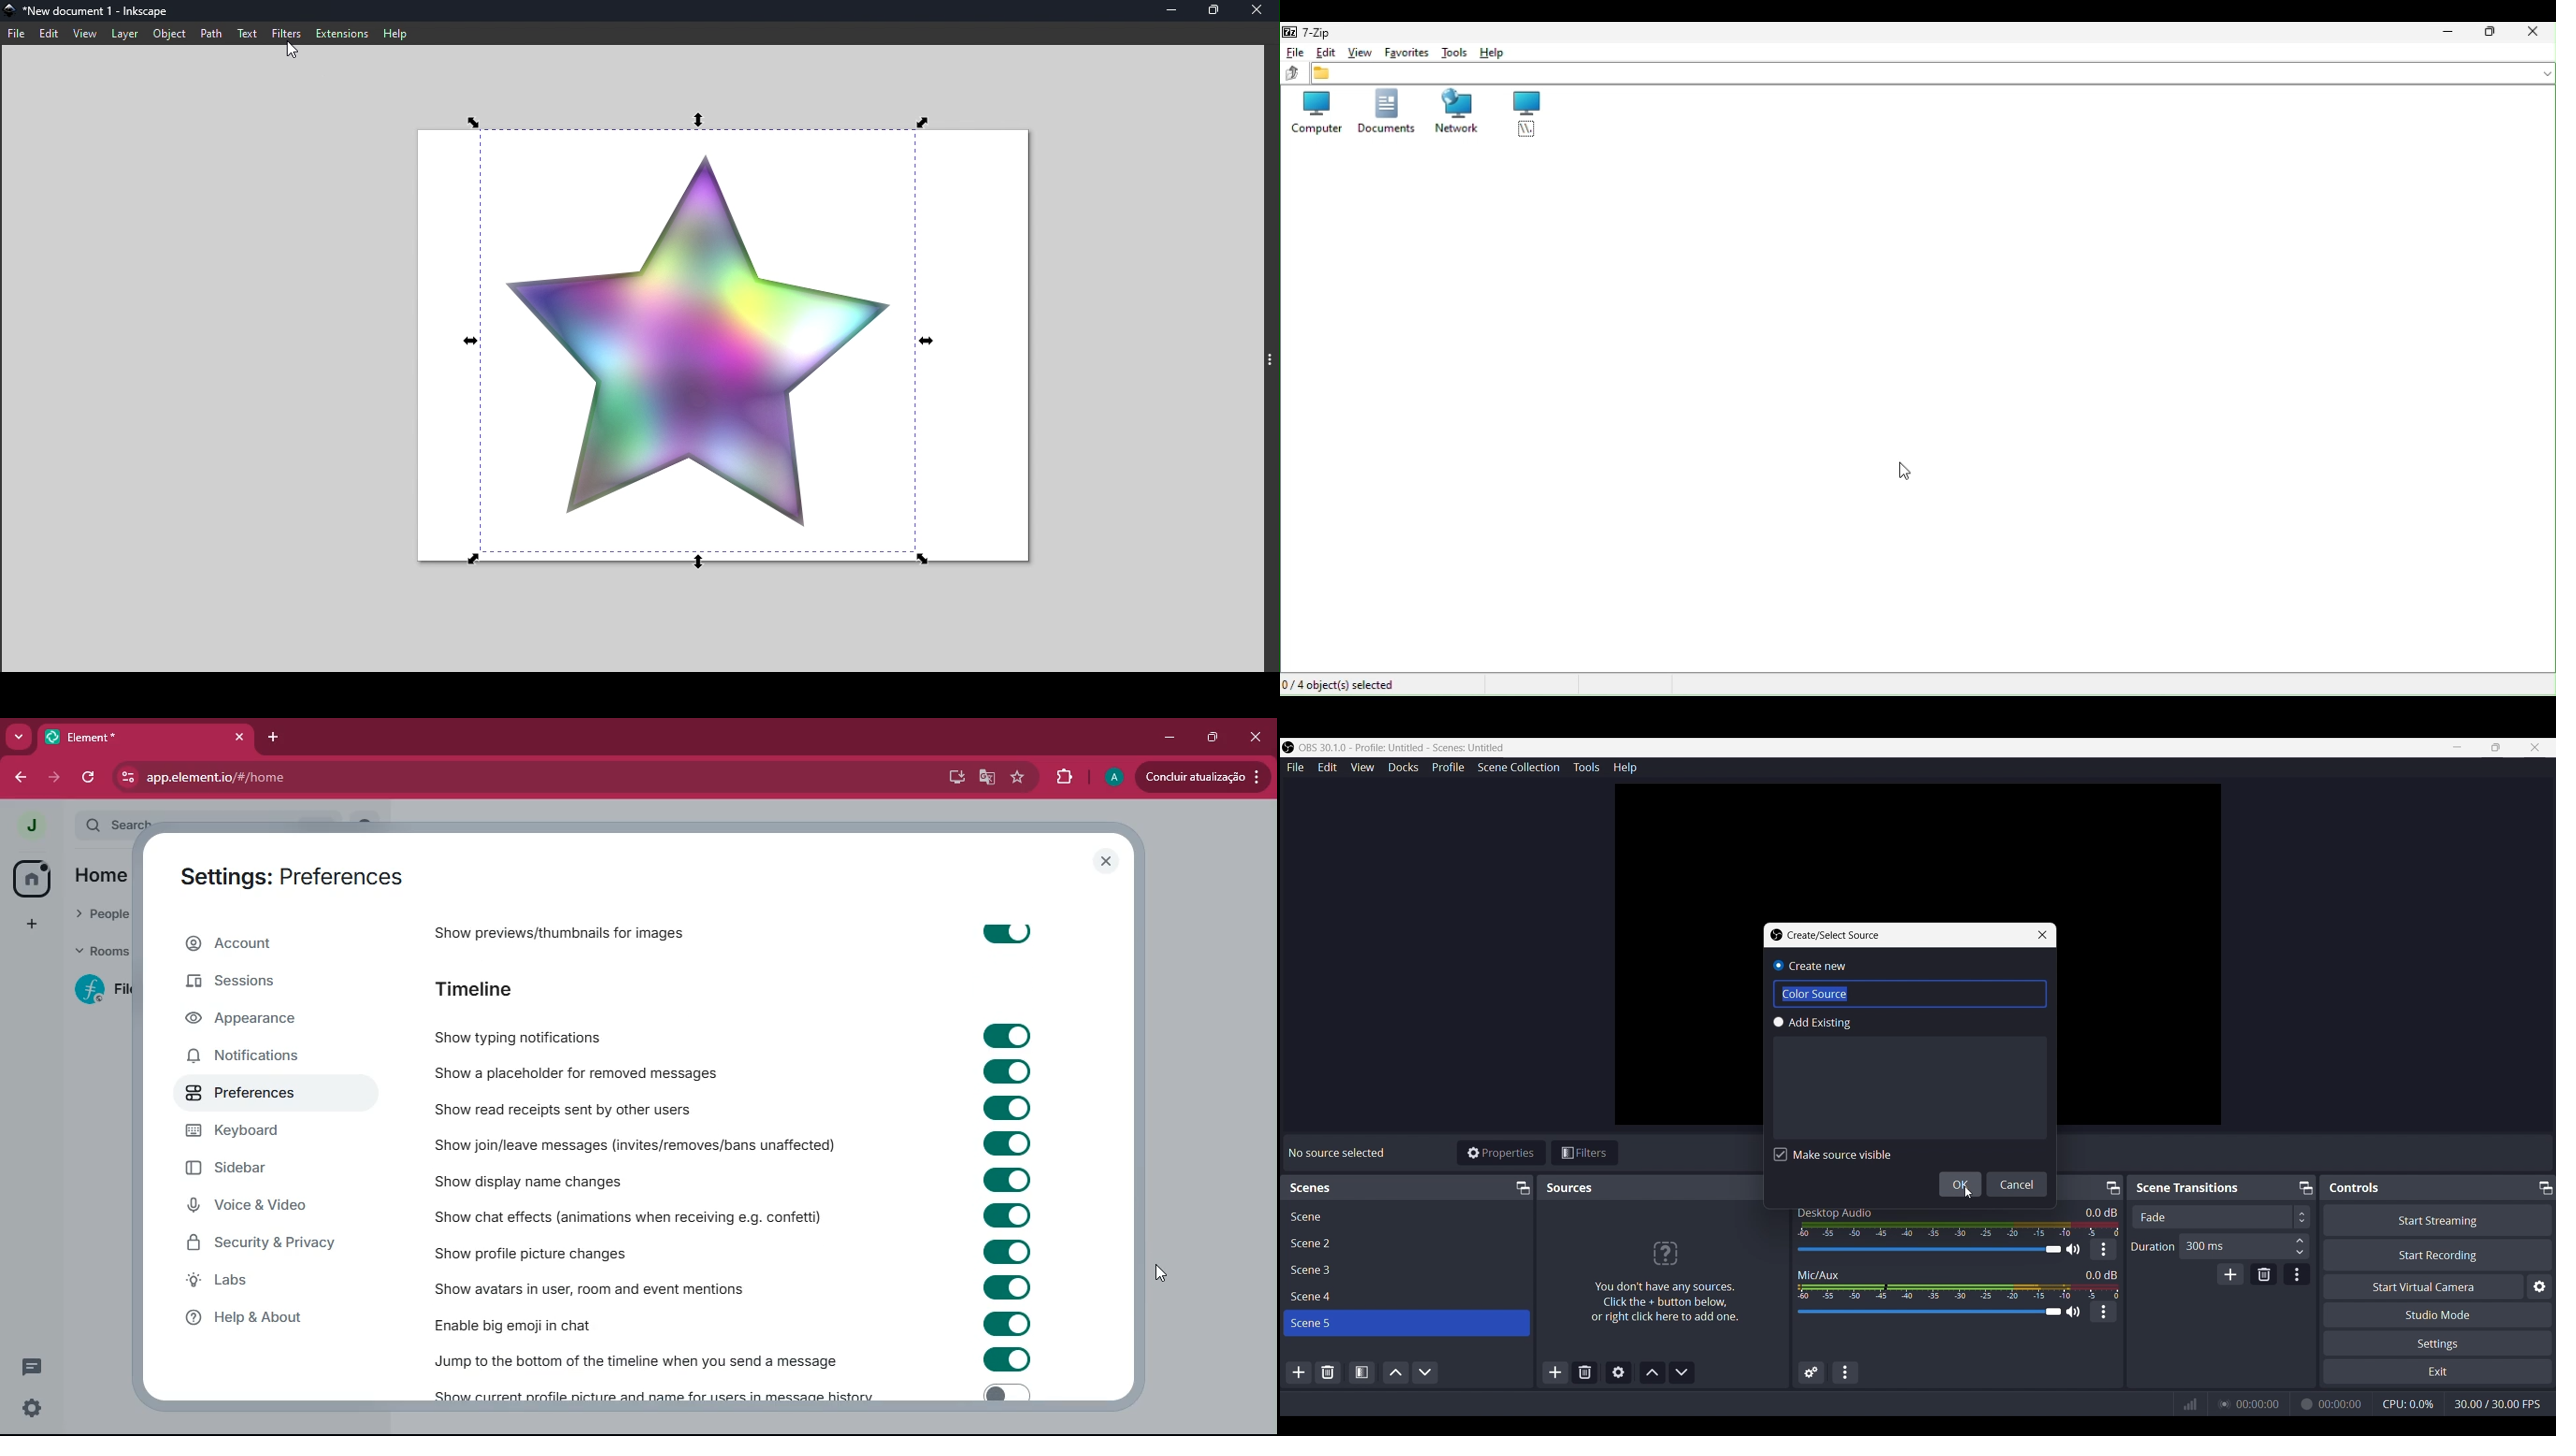 The height and width of the screenshot is (1456, 2576). Describe the element at coordinates (1293, 53) in the screenshot. I see `File` at that location.